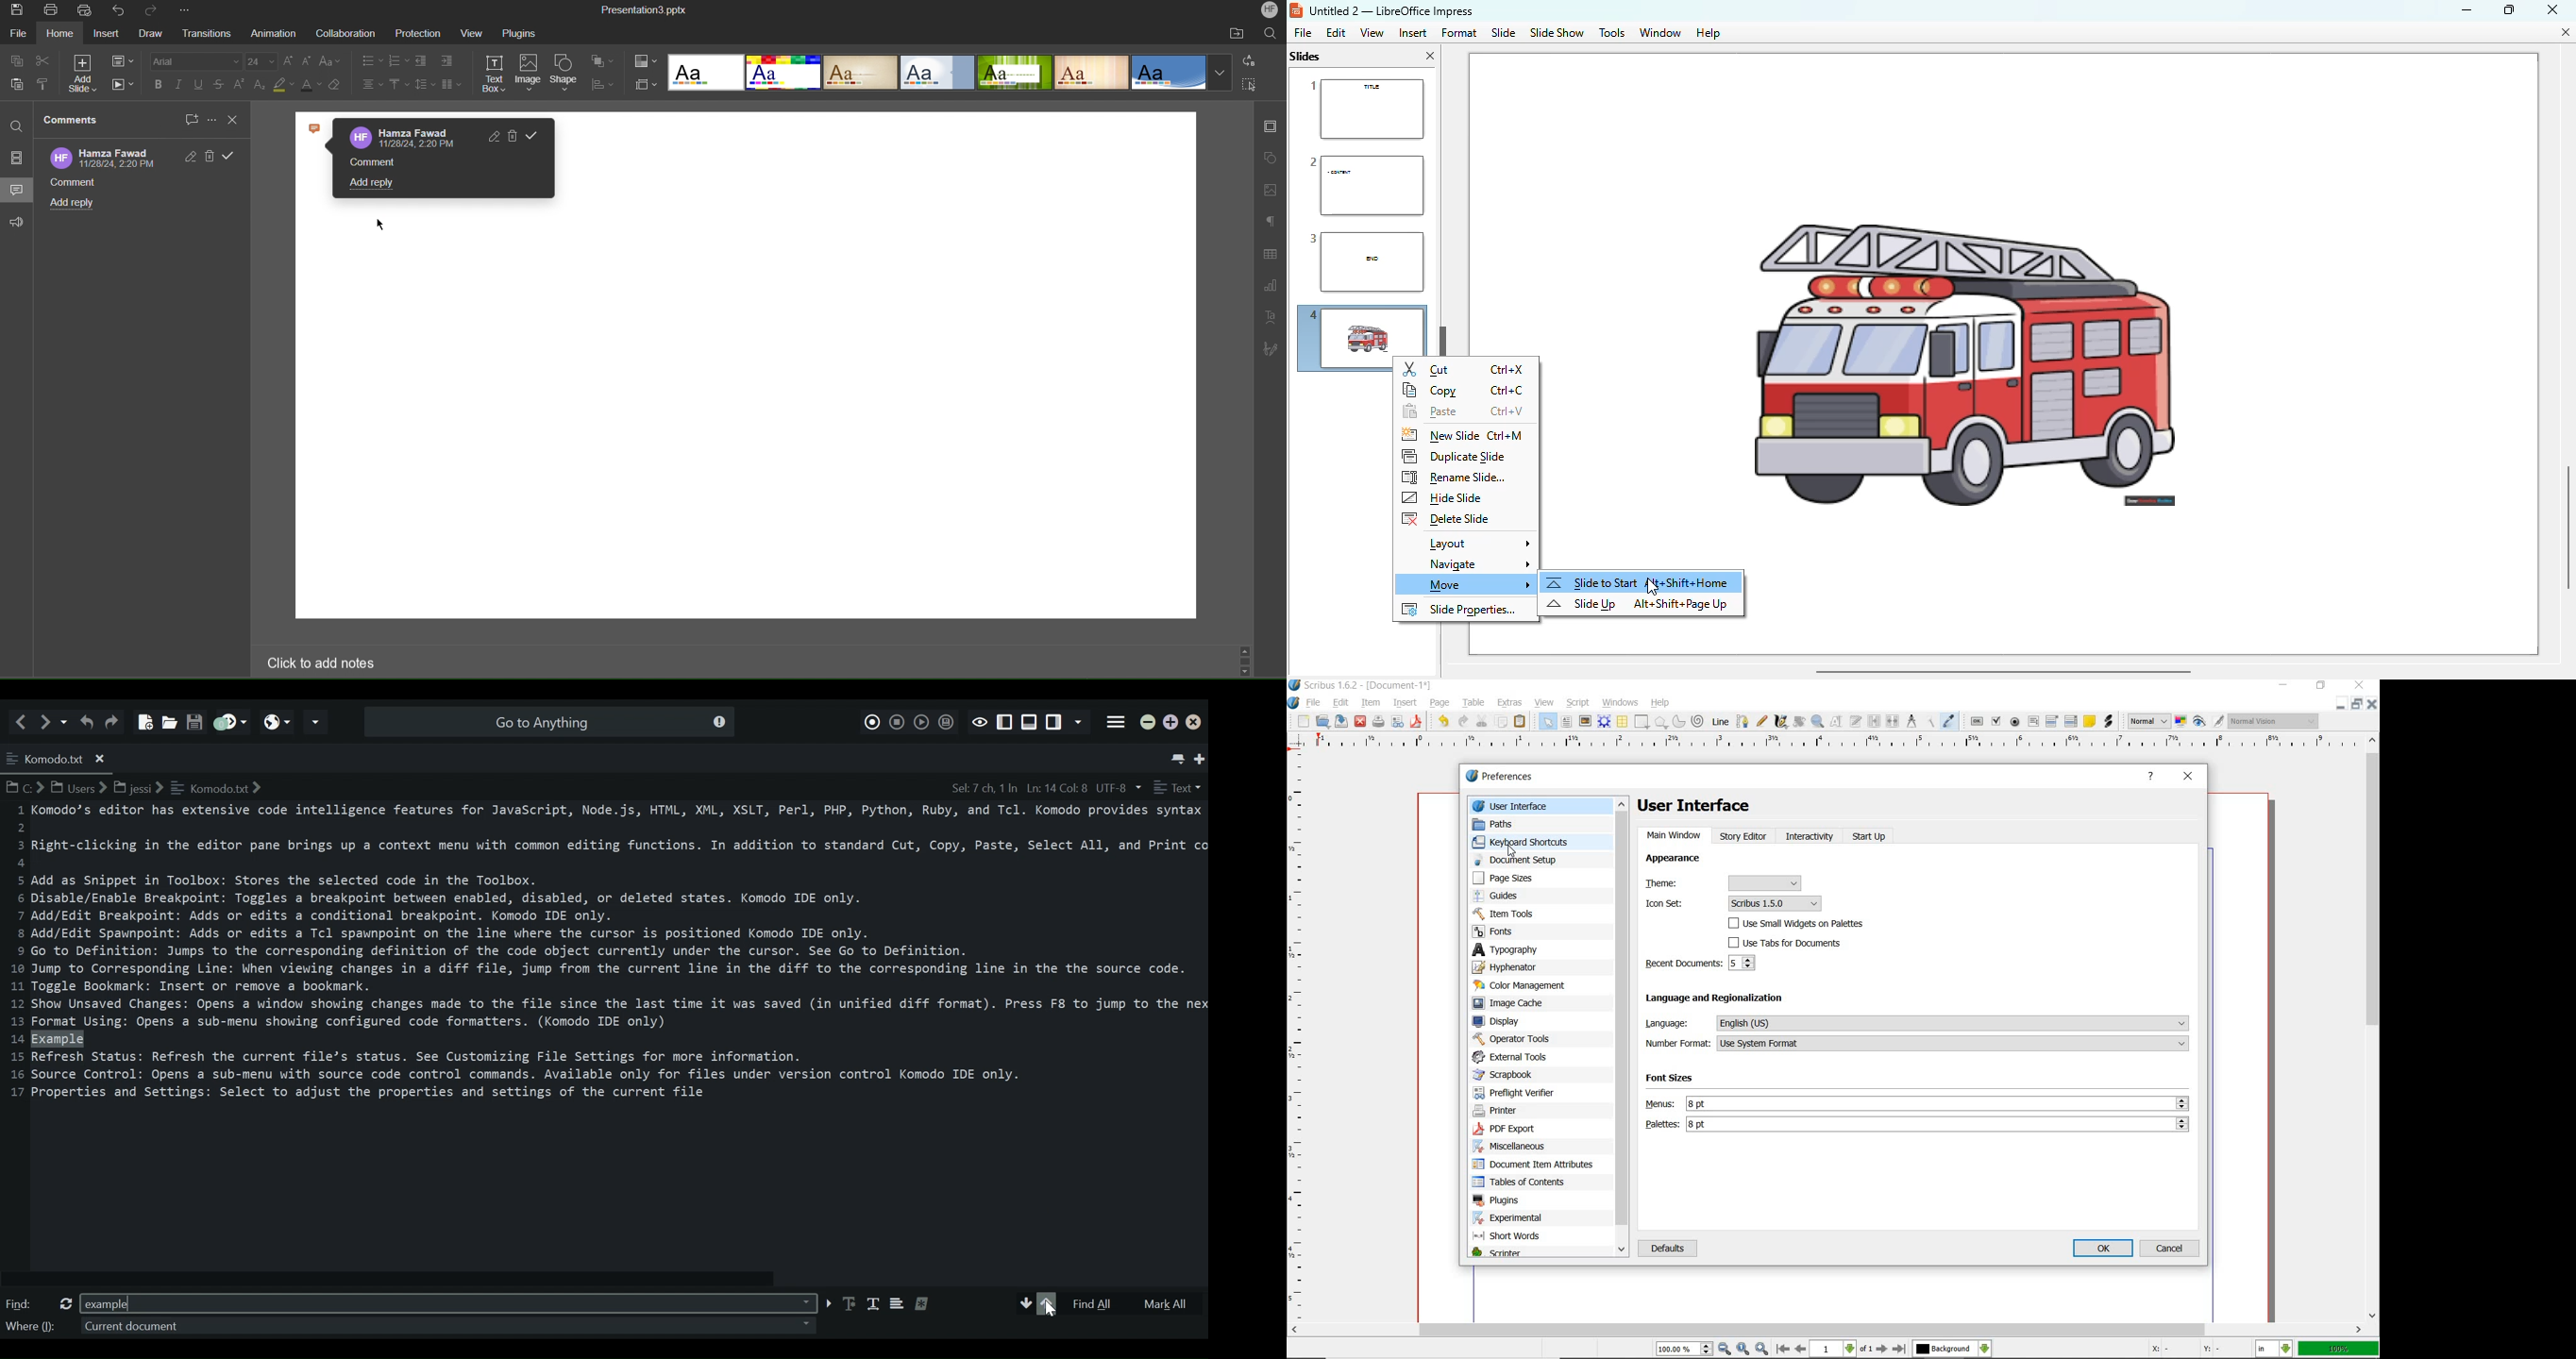 This screenshot has width=2576, height=1372. Describe the element at coordinates (1171, 723) in the screenshot. I see `Restore` at that location.